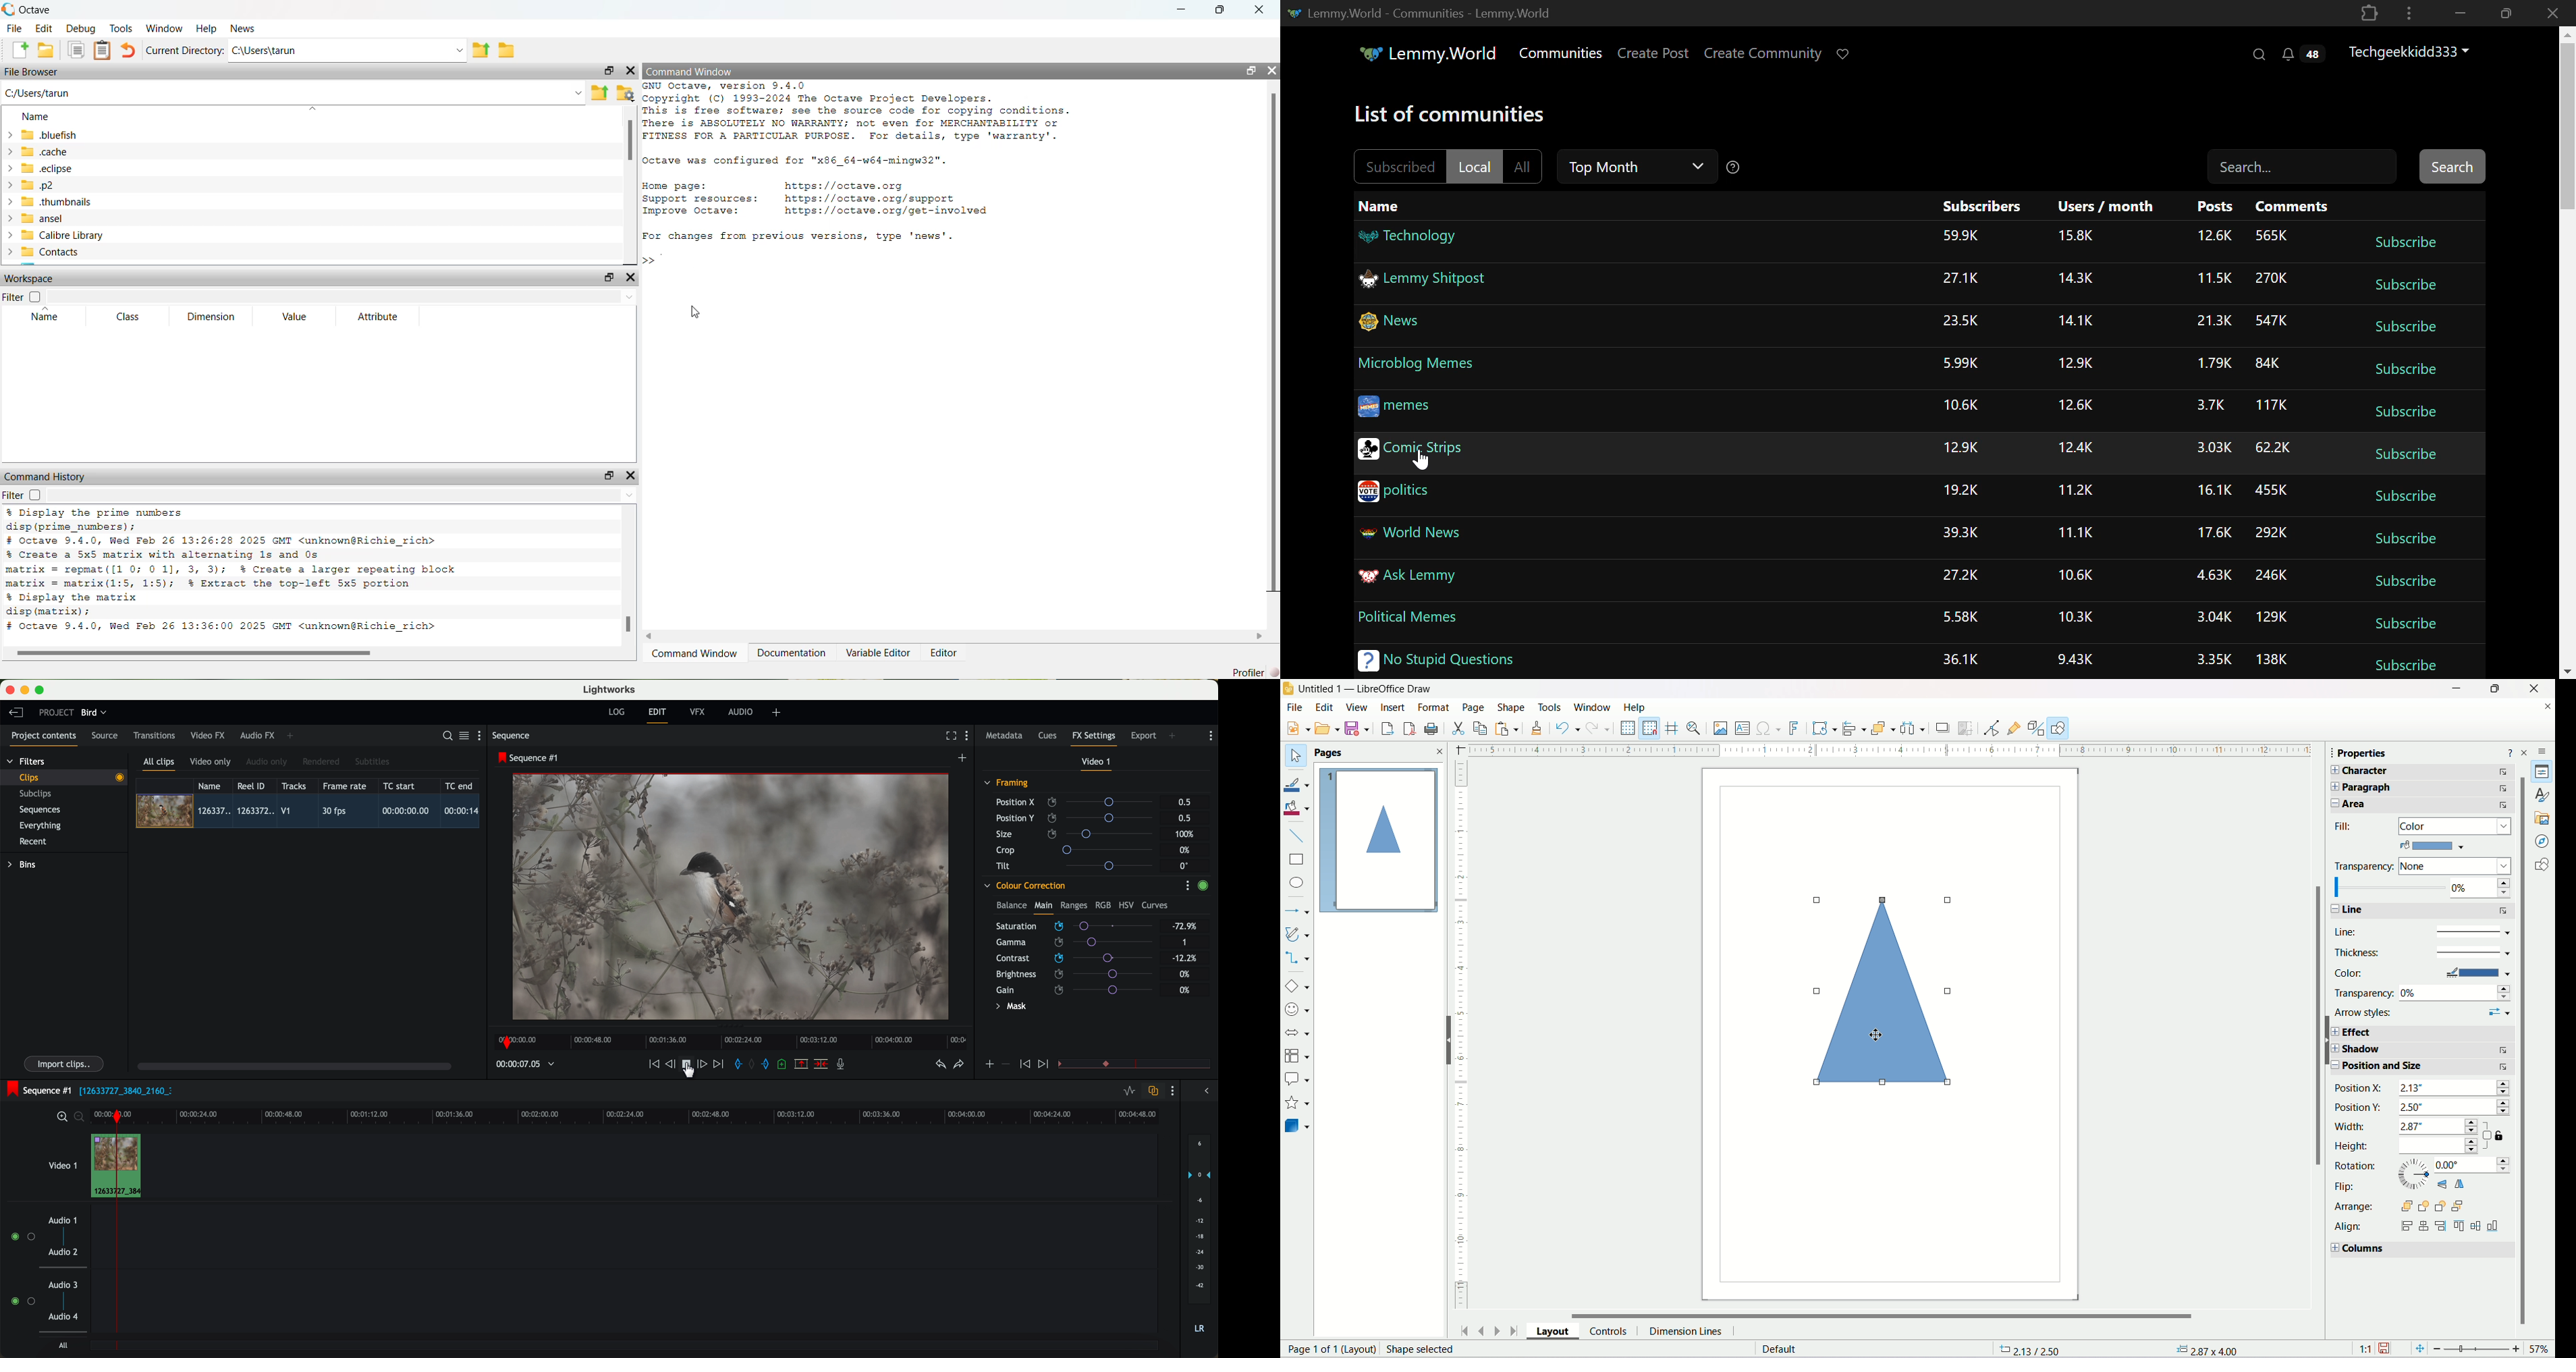 This screenshot has height=1372, width=2576. Describe the element at coordinates (41, 318) in the screenshot. I see `name` at that location.